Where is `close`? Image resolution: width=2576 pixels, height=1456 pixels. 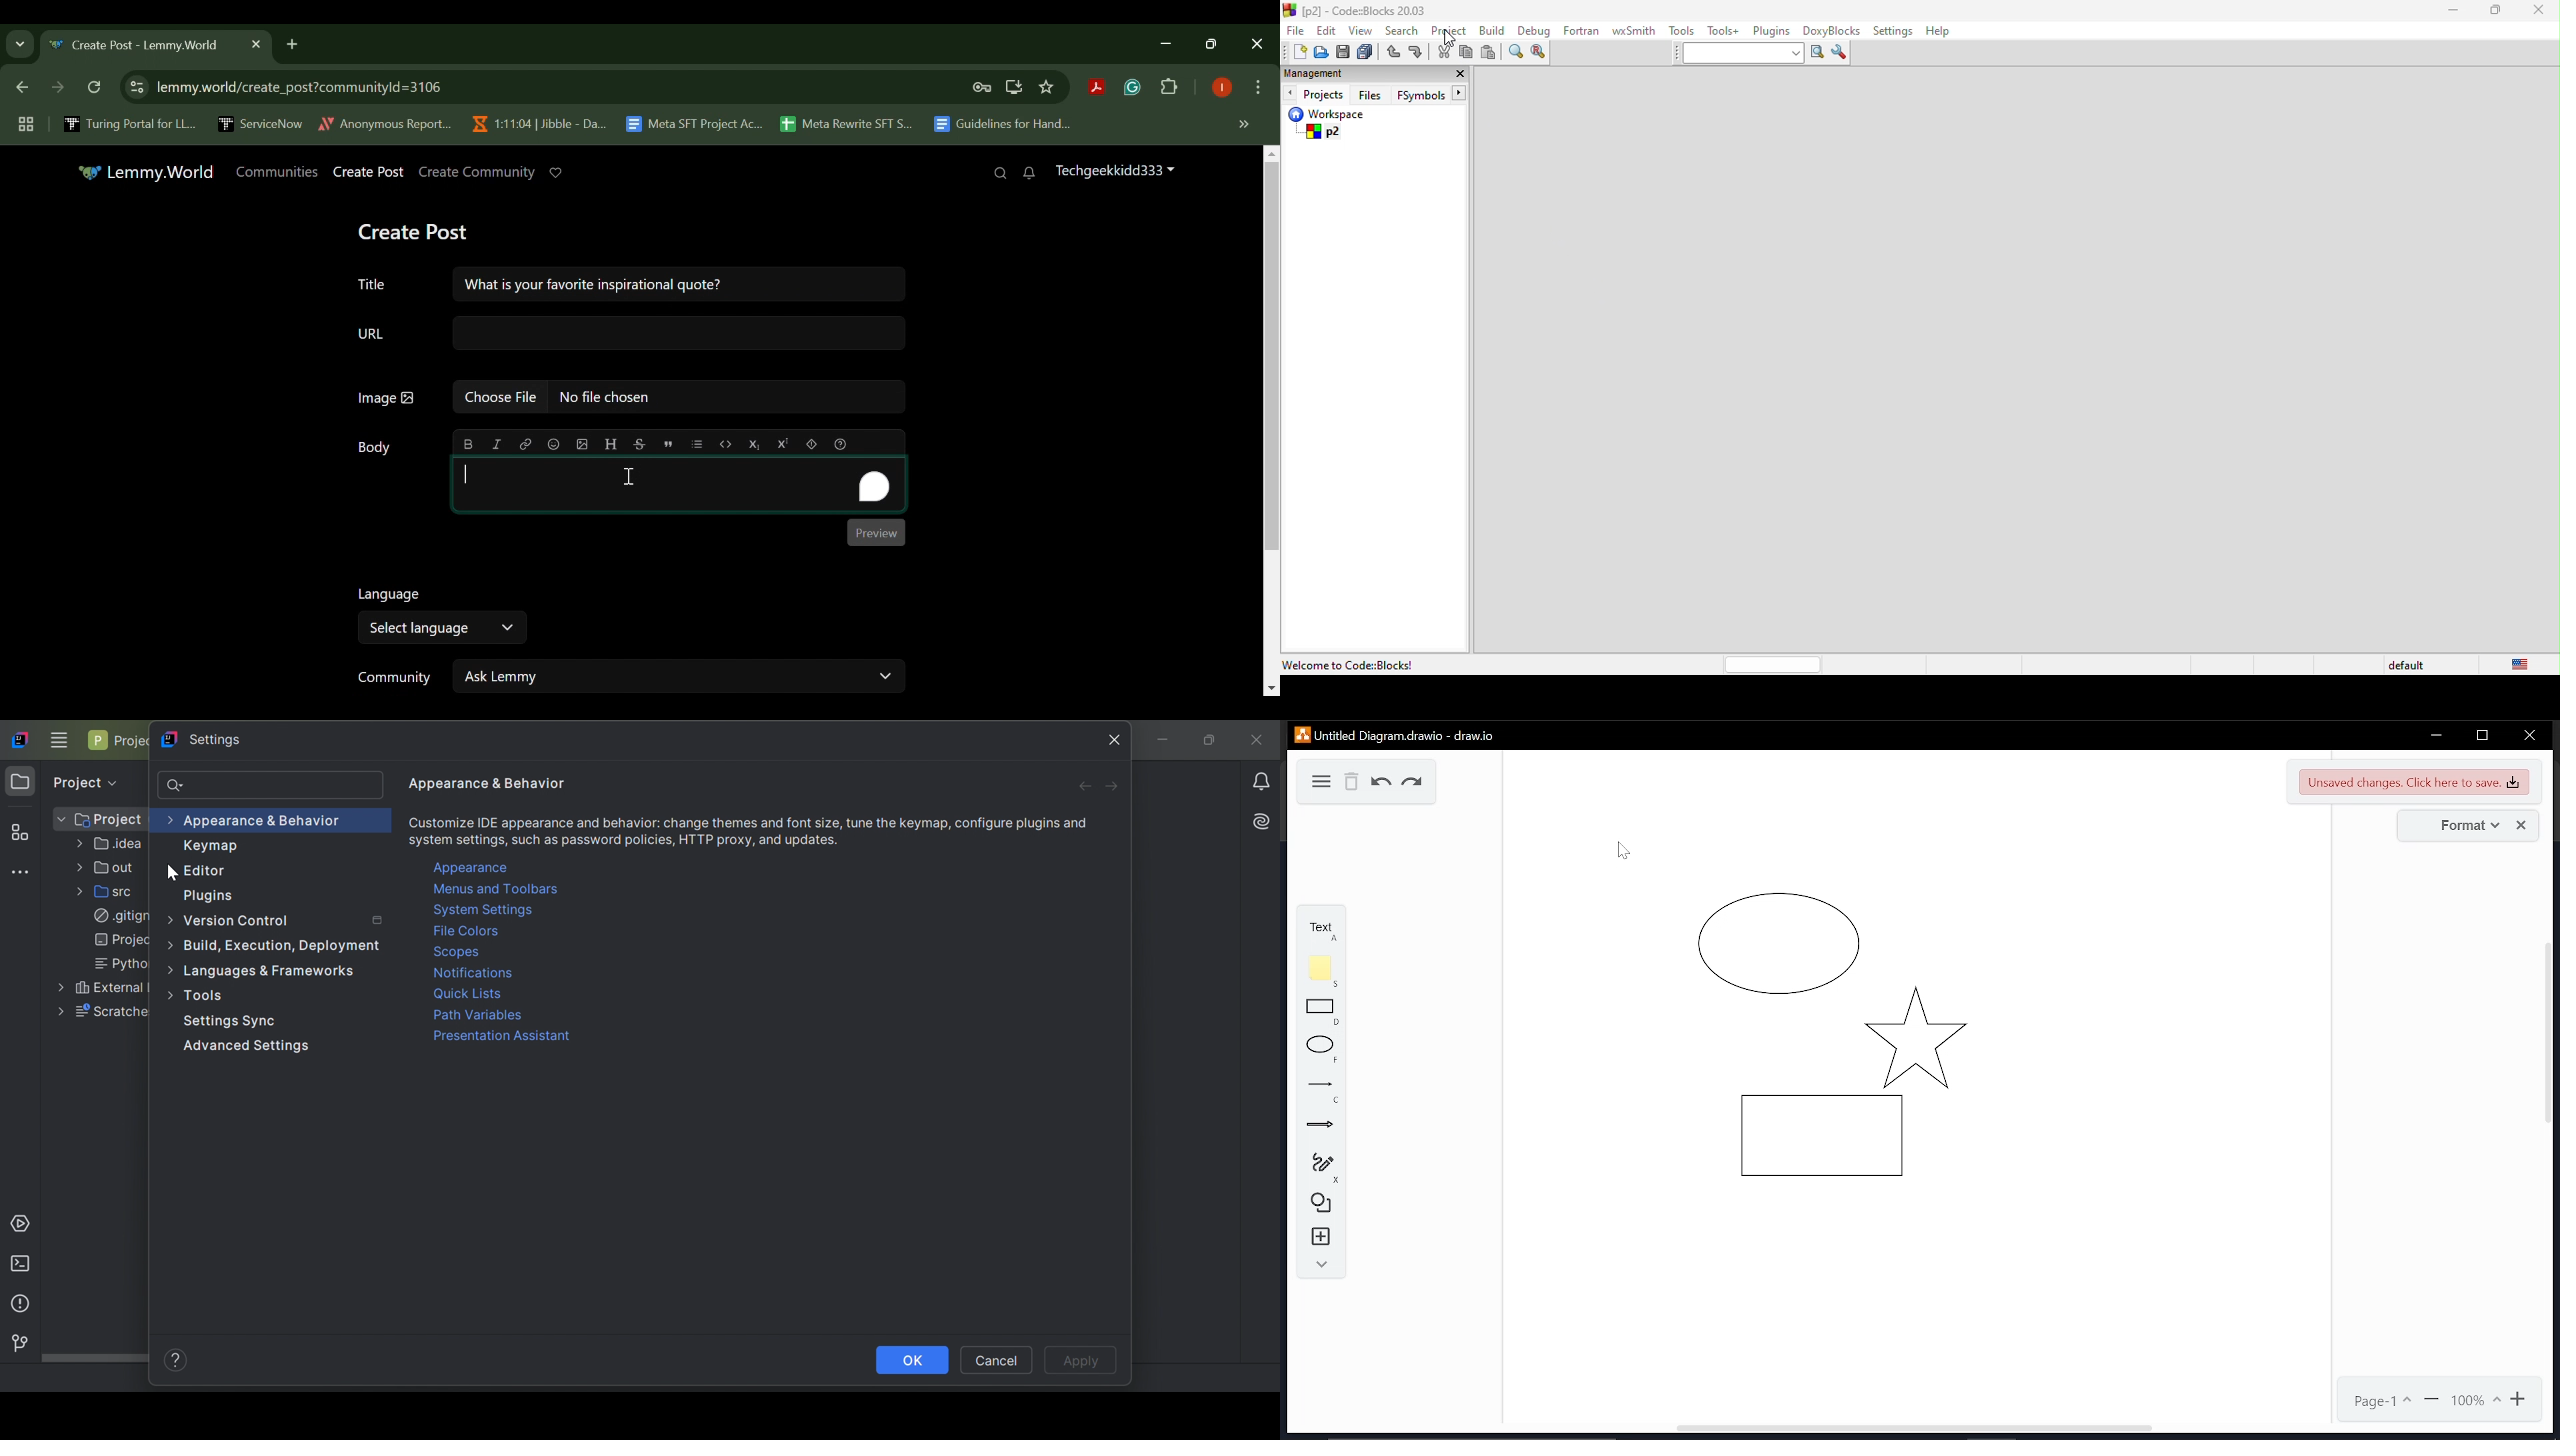 close is located at coordinates (2522, 825).